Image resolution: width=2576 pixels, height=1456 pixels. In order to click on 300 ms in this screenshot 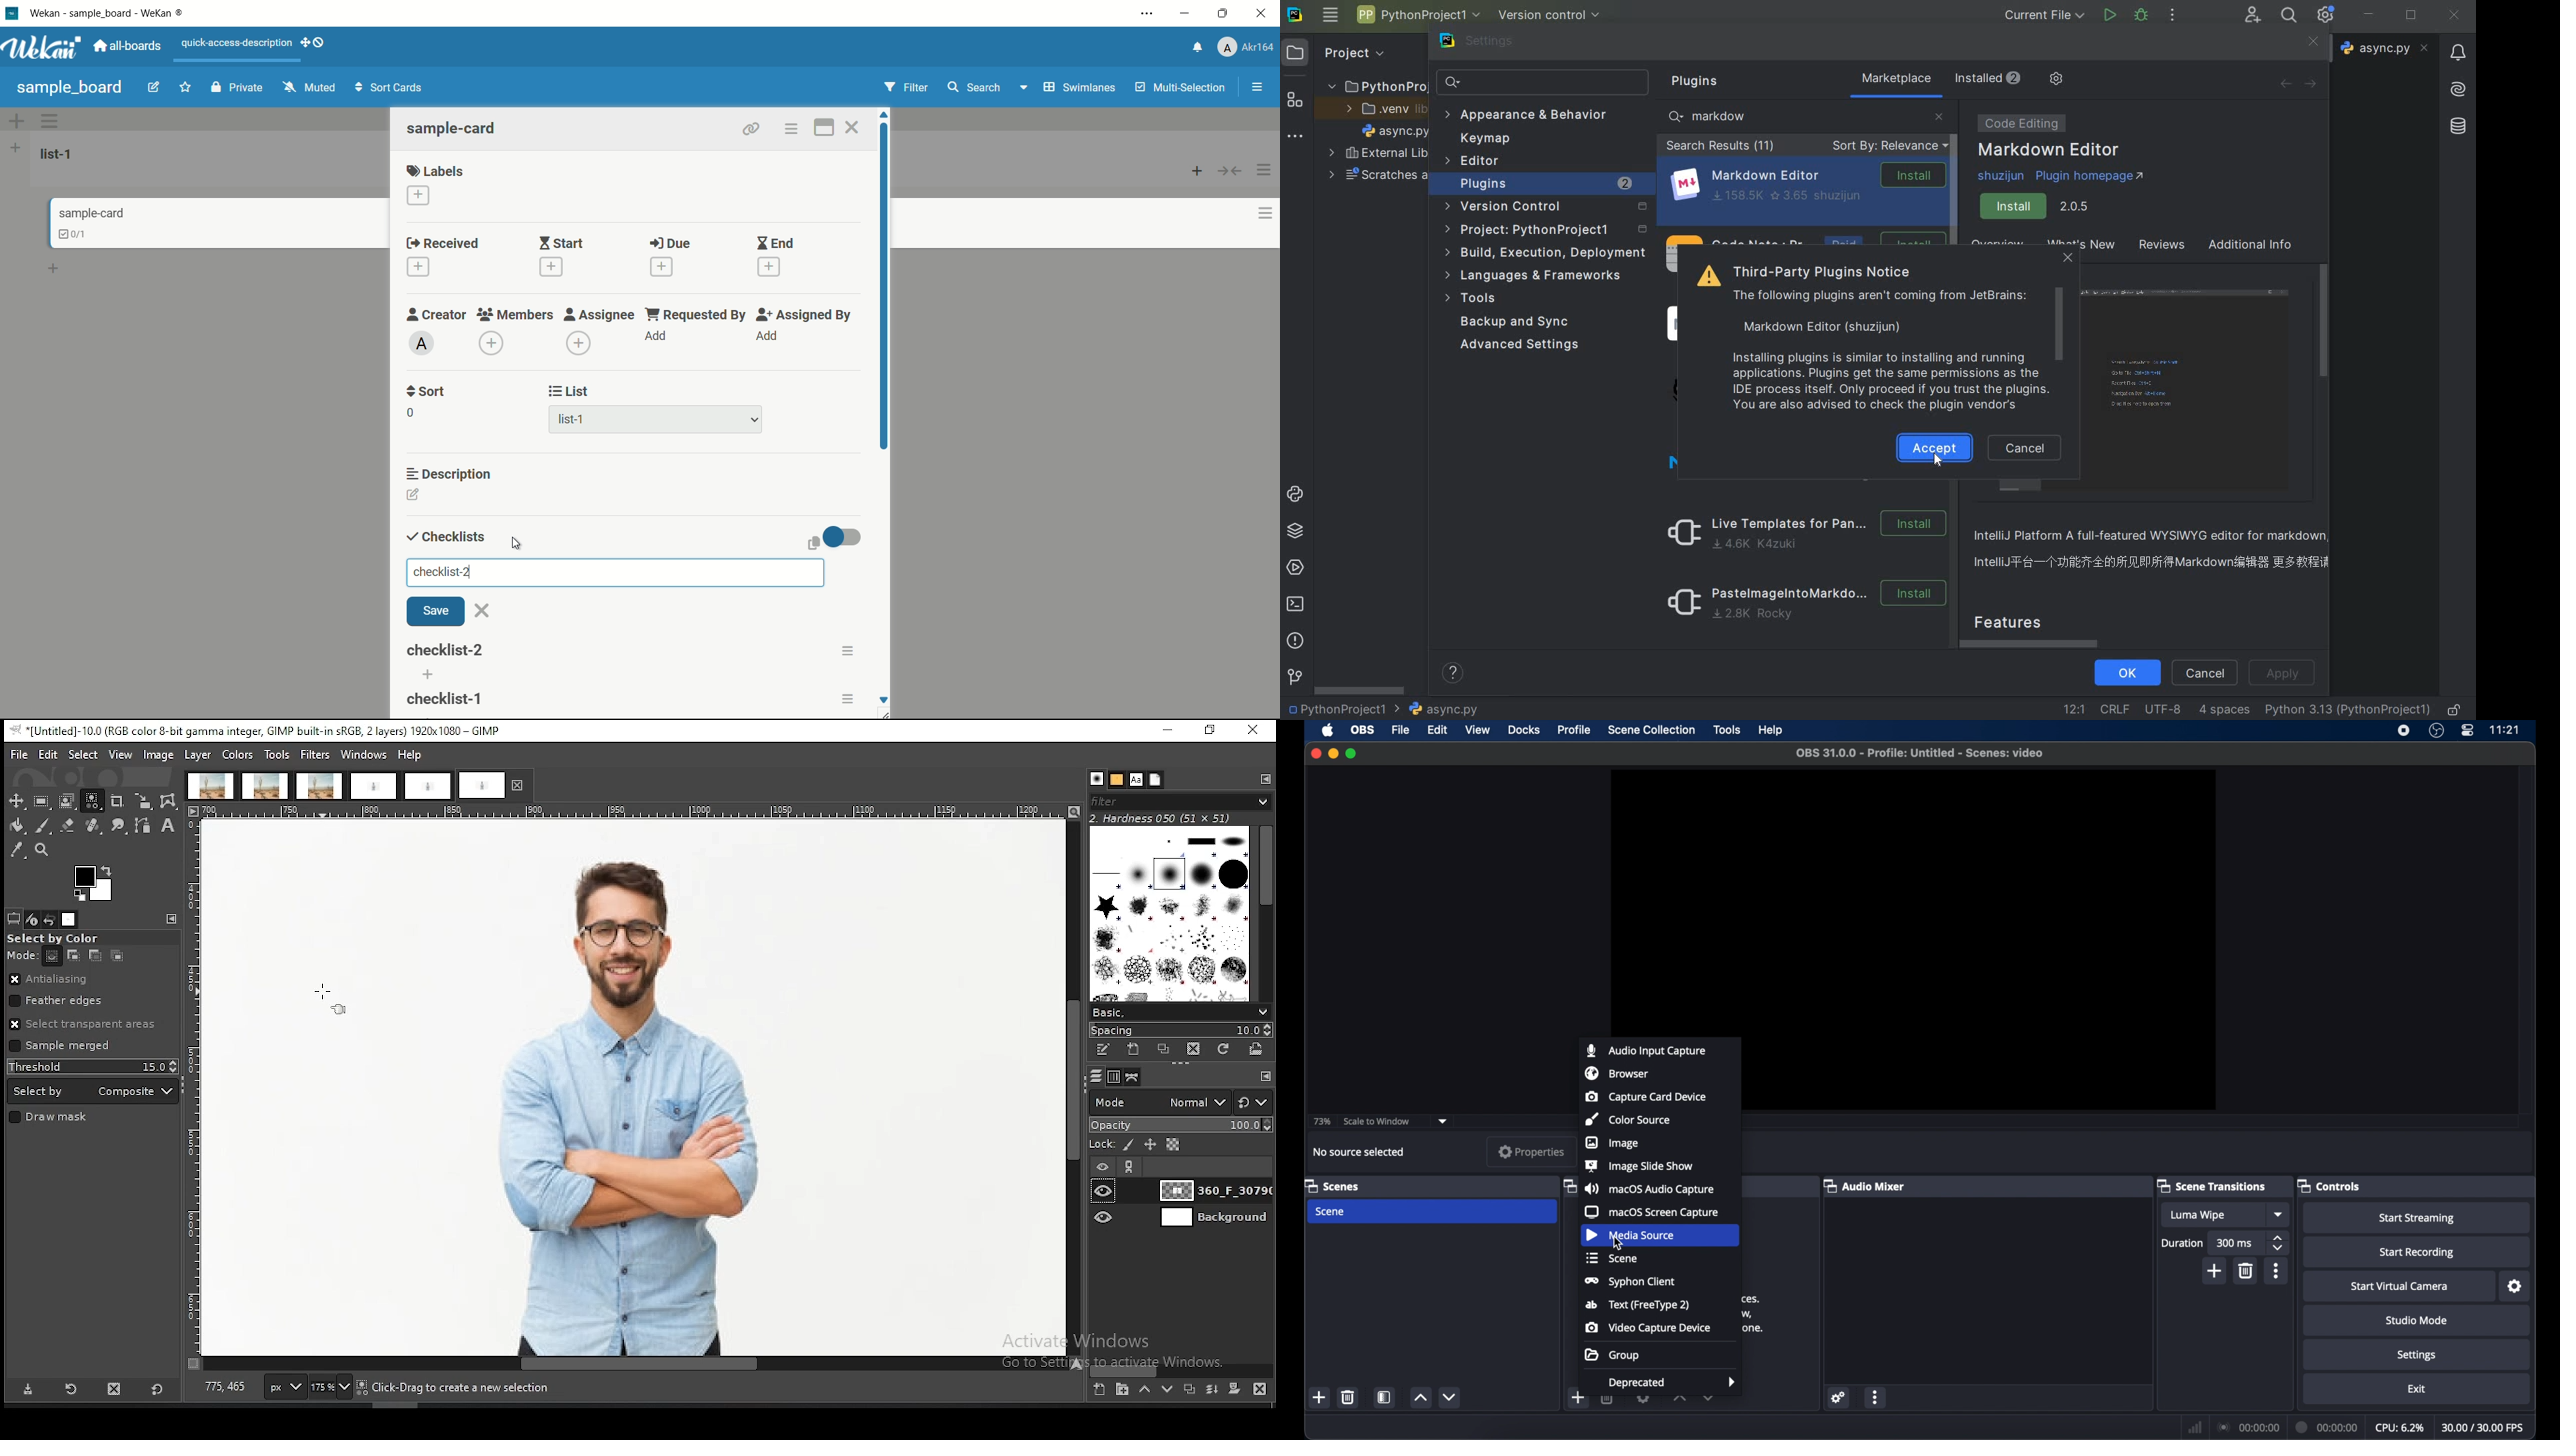, I will do `click(2235, 1243)`.